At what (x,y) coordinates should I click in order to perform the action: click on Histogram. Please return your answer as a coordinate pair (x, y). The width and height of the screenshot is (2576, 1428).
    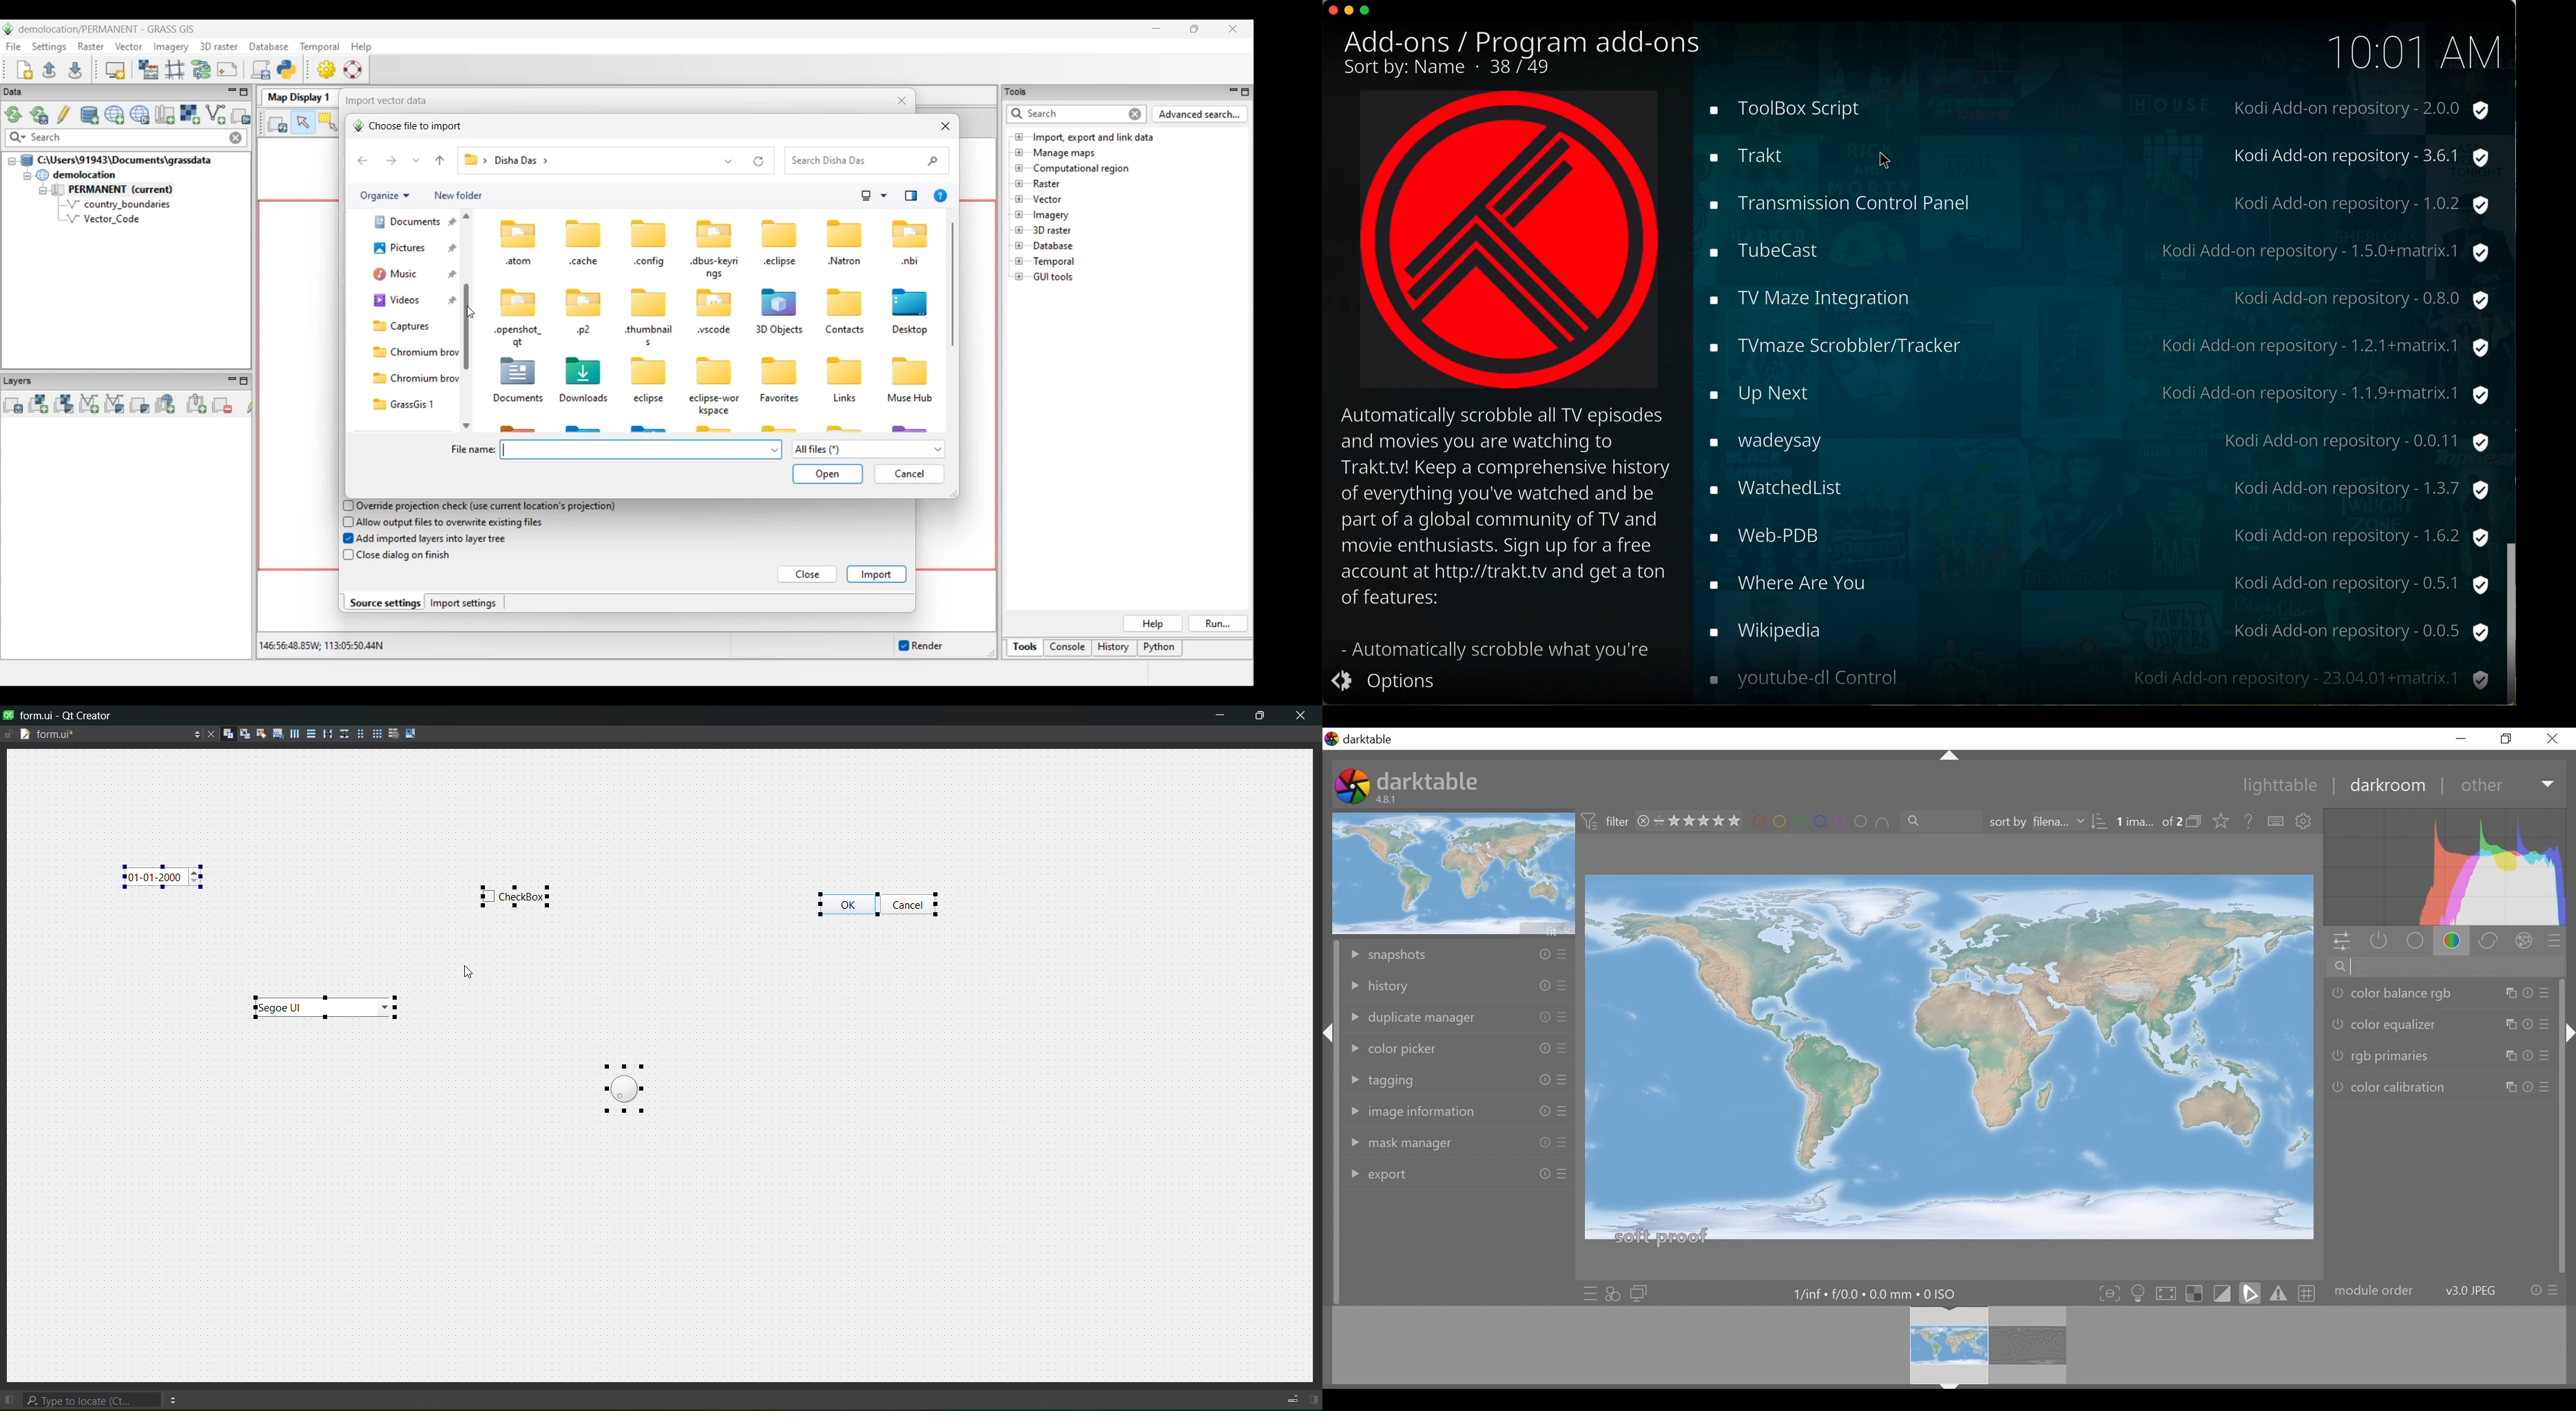
    Looking at the image, I should click on (2450, 867).